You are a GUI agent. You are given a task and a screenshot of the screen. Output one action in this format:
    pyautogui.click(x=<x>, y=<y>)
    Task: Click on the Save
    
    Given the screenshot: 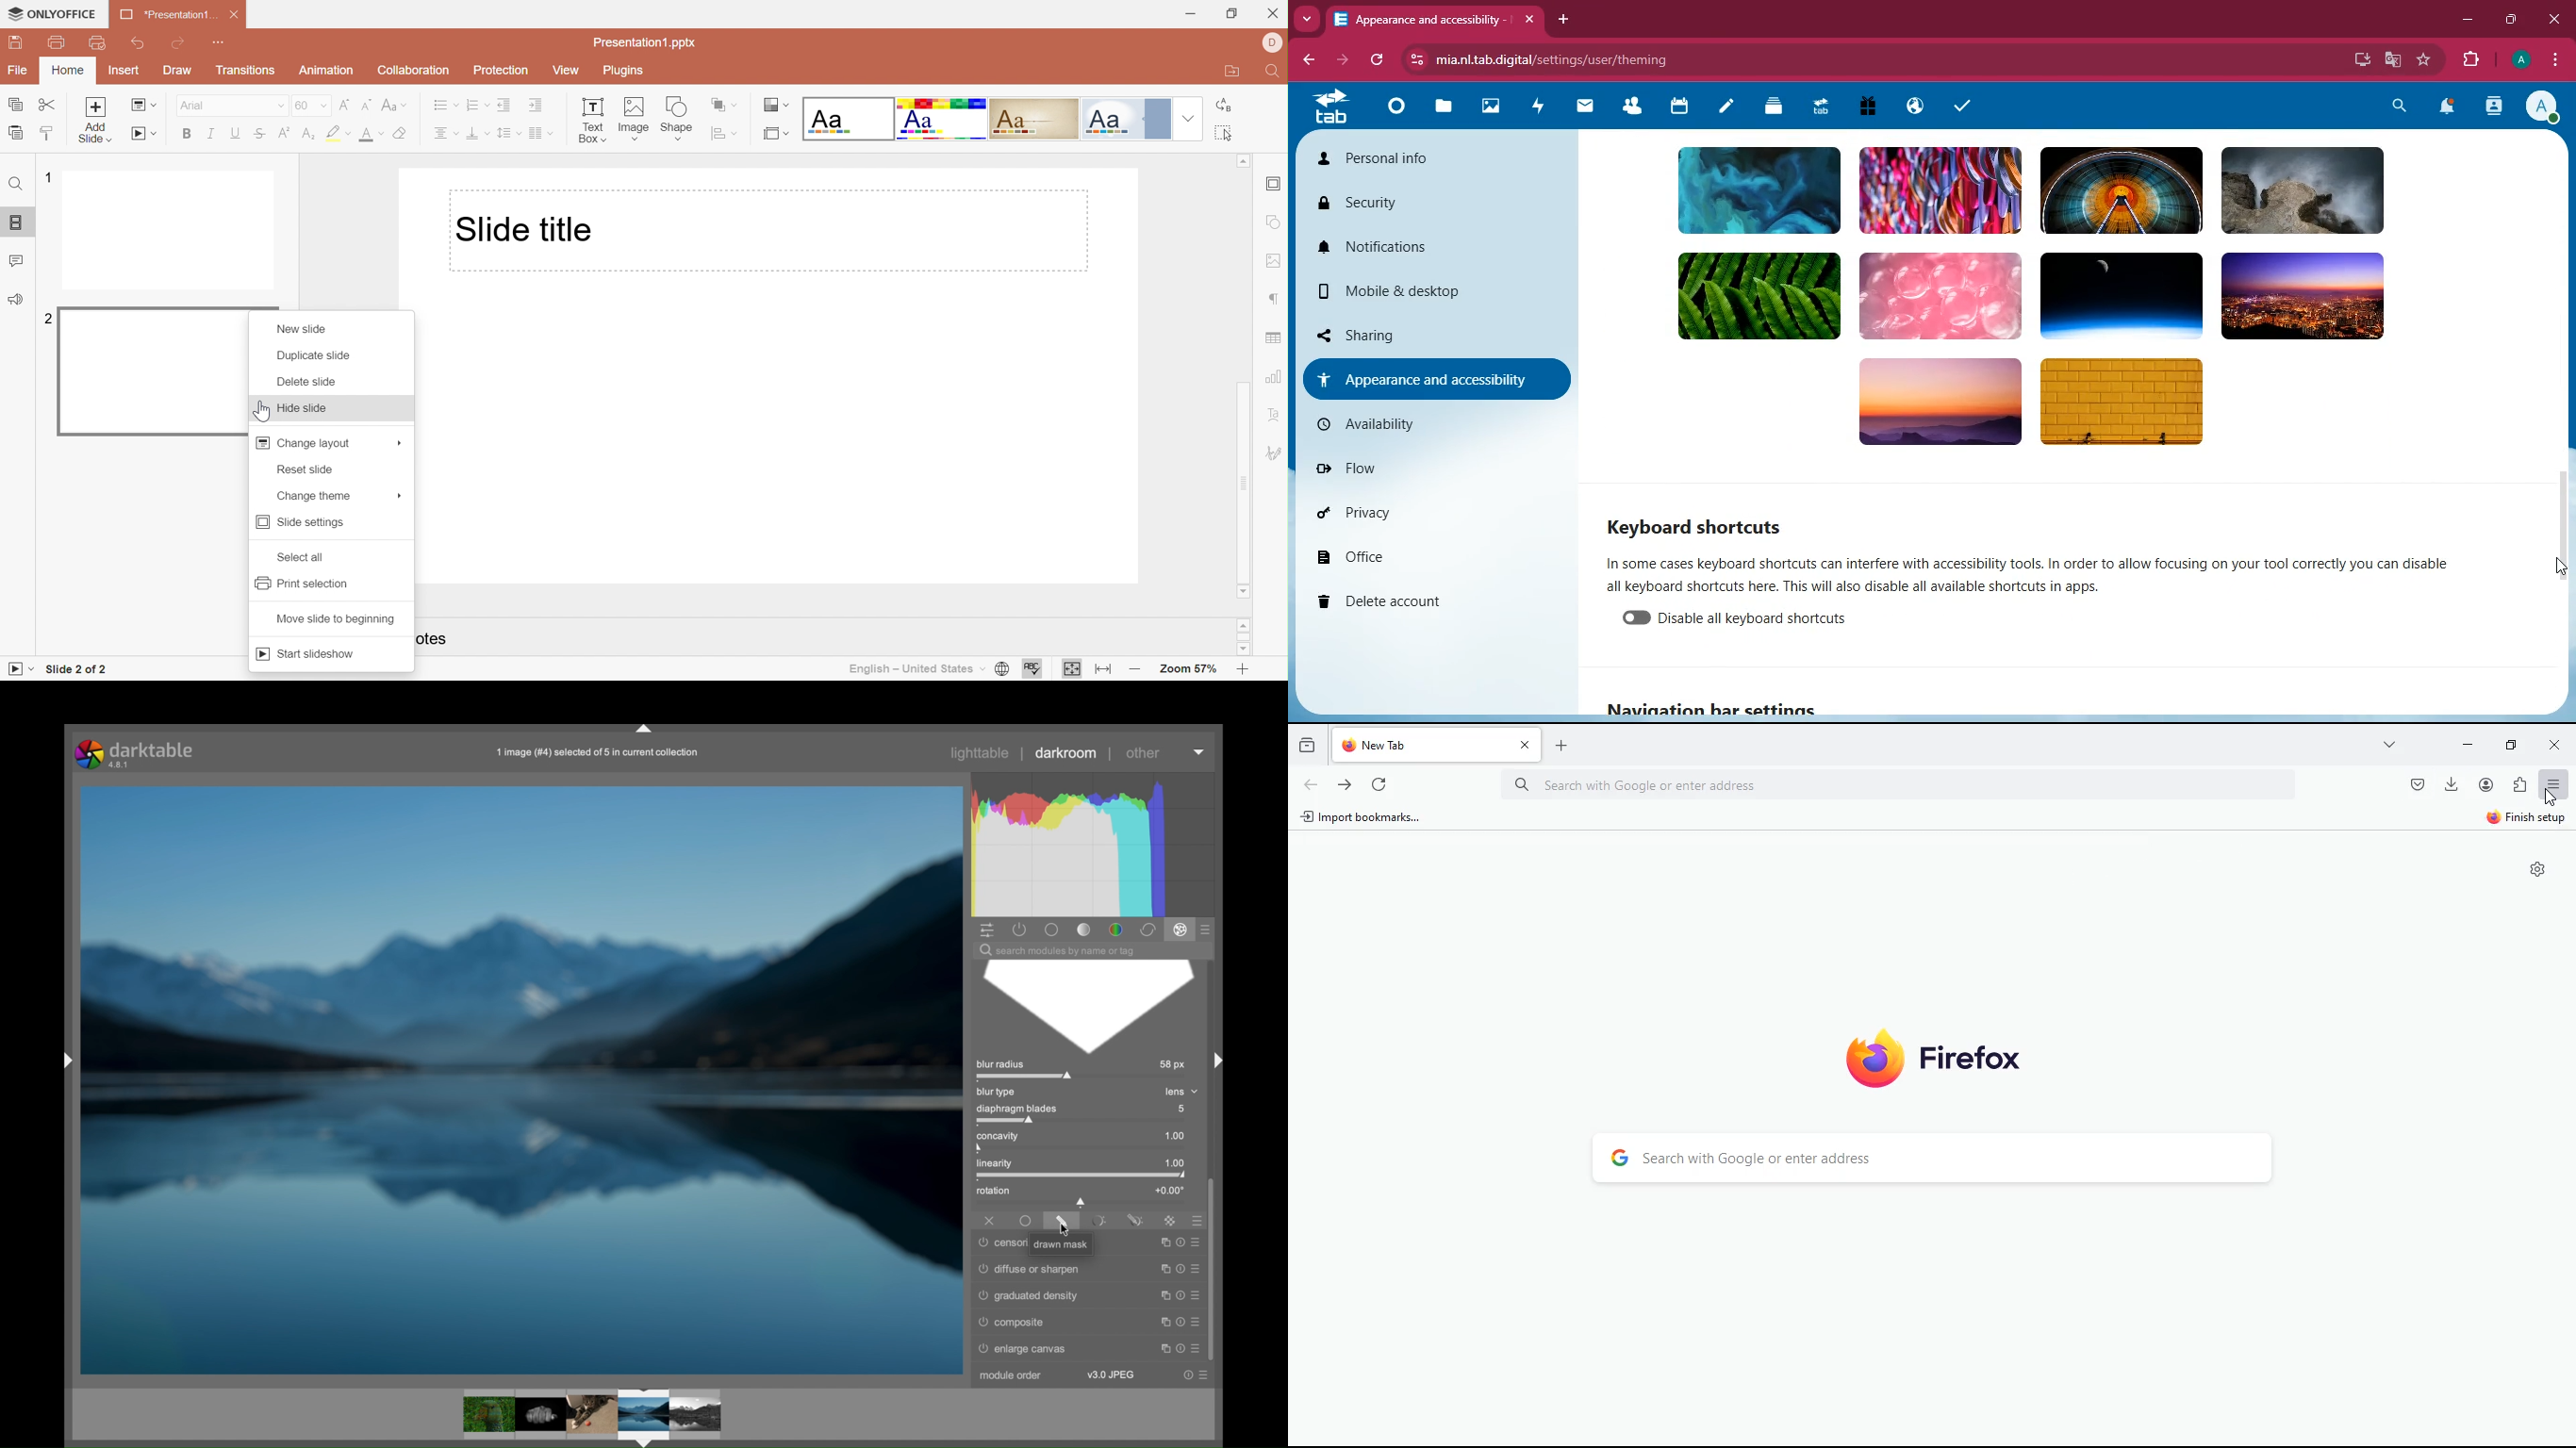 What is the action you would take?
    pyautogui.click(x=19, y=43)
    